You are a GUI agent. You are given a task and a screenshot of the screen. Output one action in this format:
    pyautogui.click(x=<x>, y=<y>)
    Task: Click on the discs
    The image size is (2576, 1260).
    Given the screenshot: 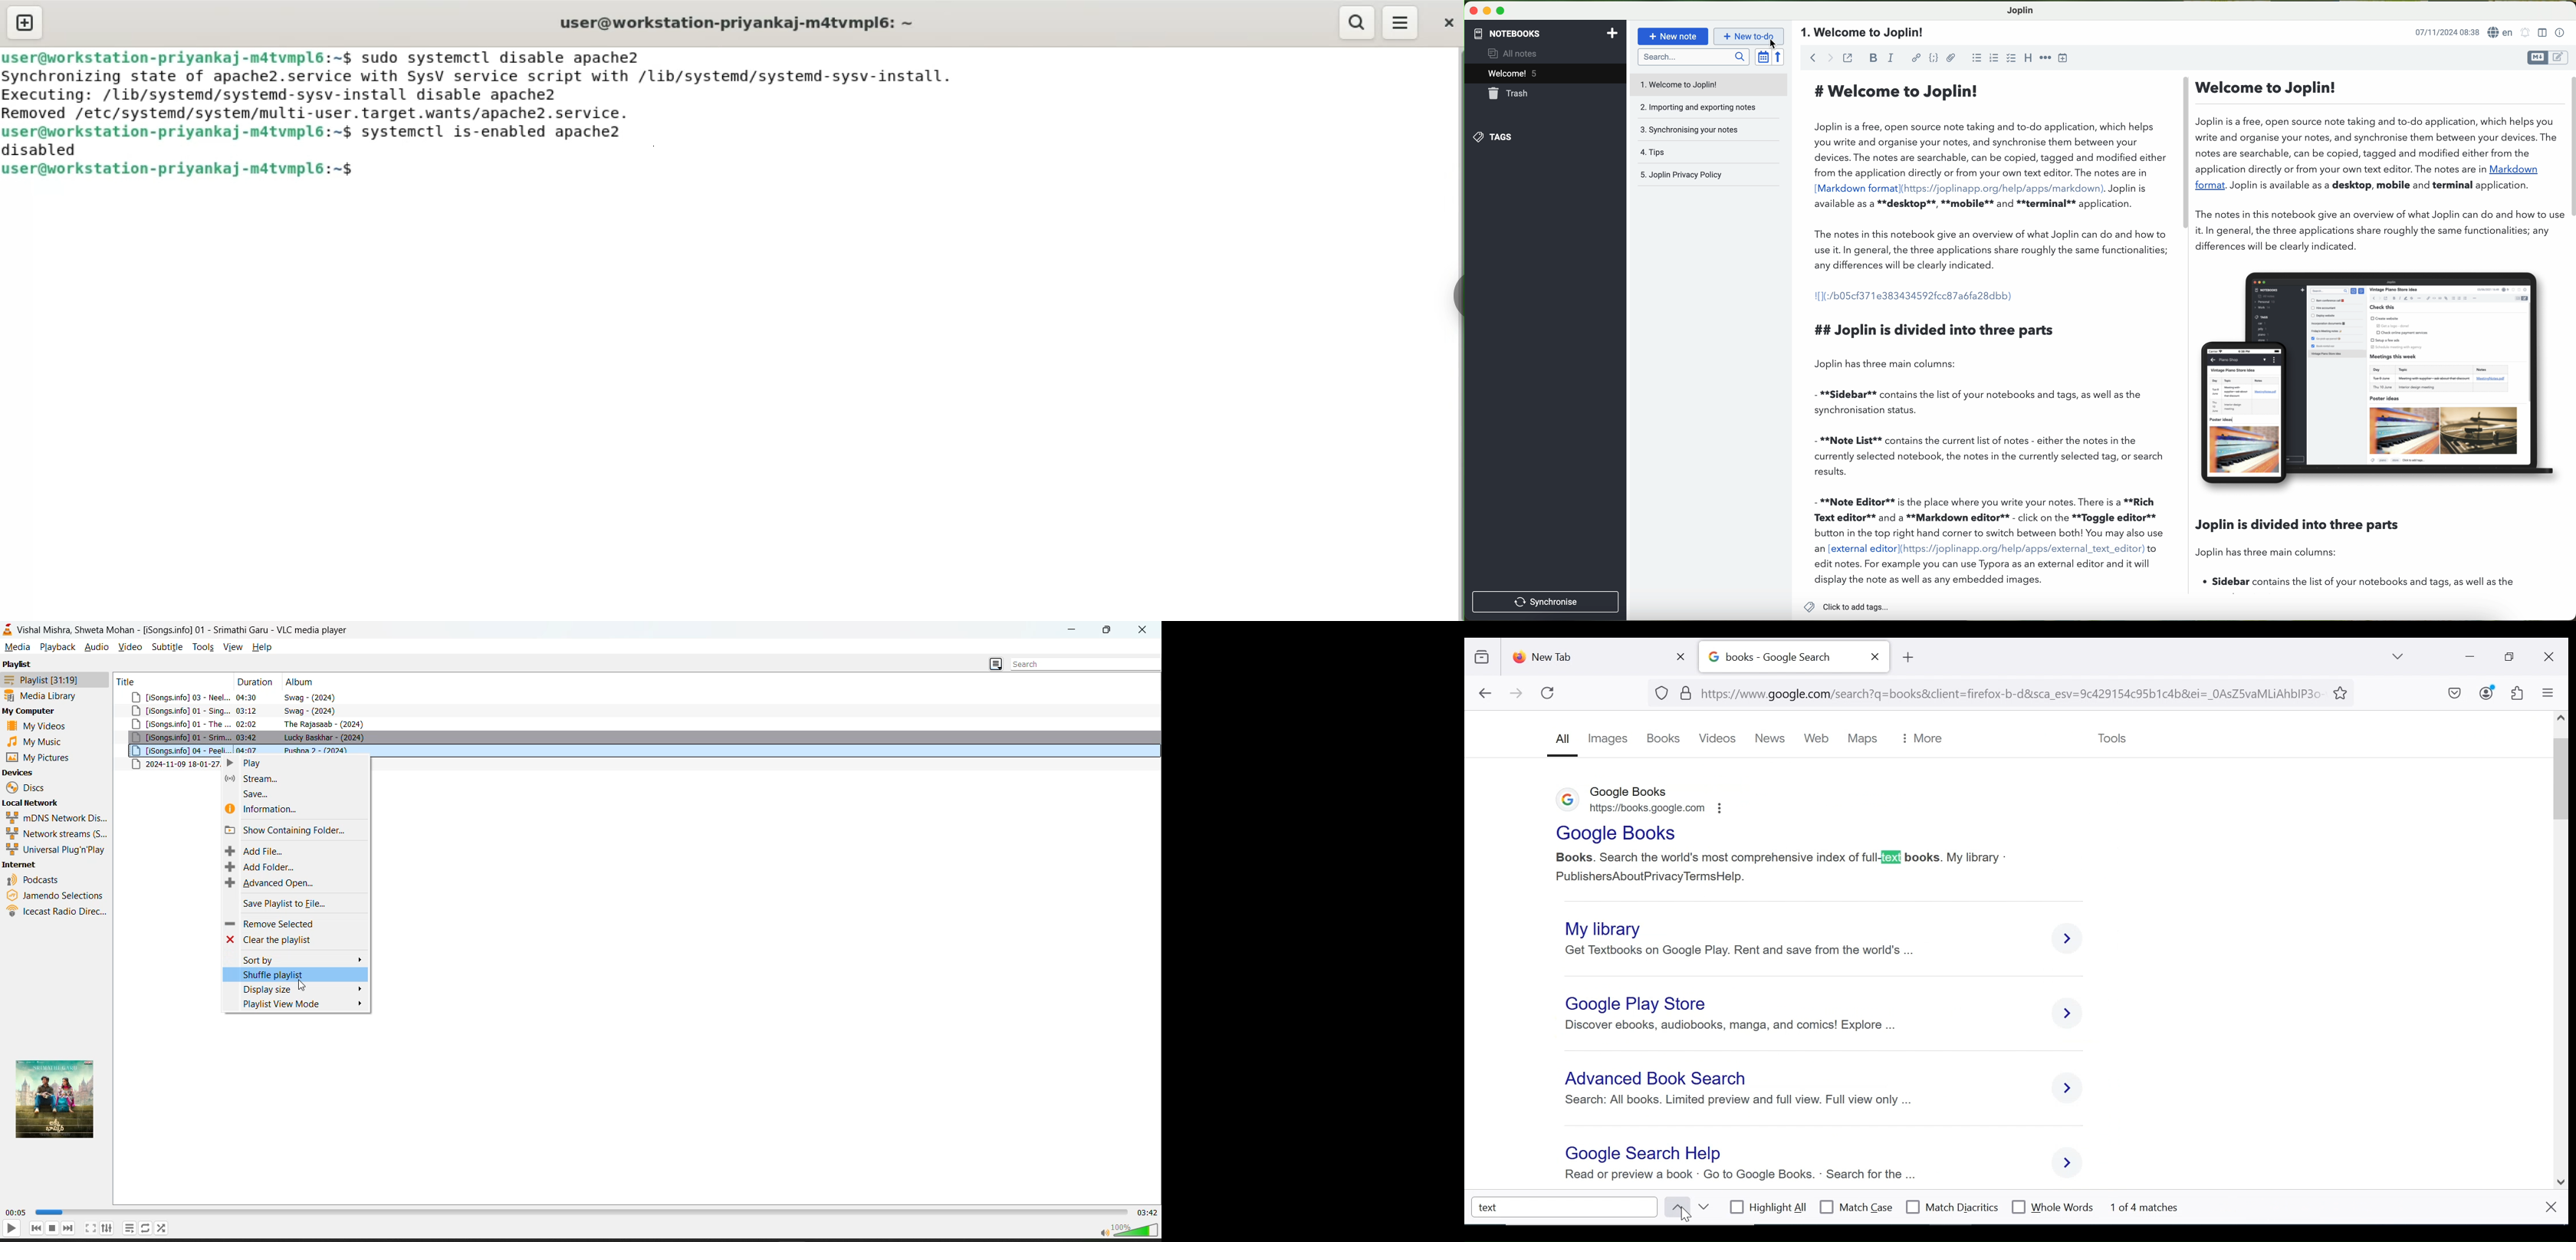 What is the action you would take?
    pyautogui.click(x=28, y=788)
    